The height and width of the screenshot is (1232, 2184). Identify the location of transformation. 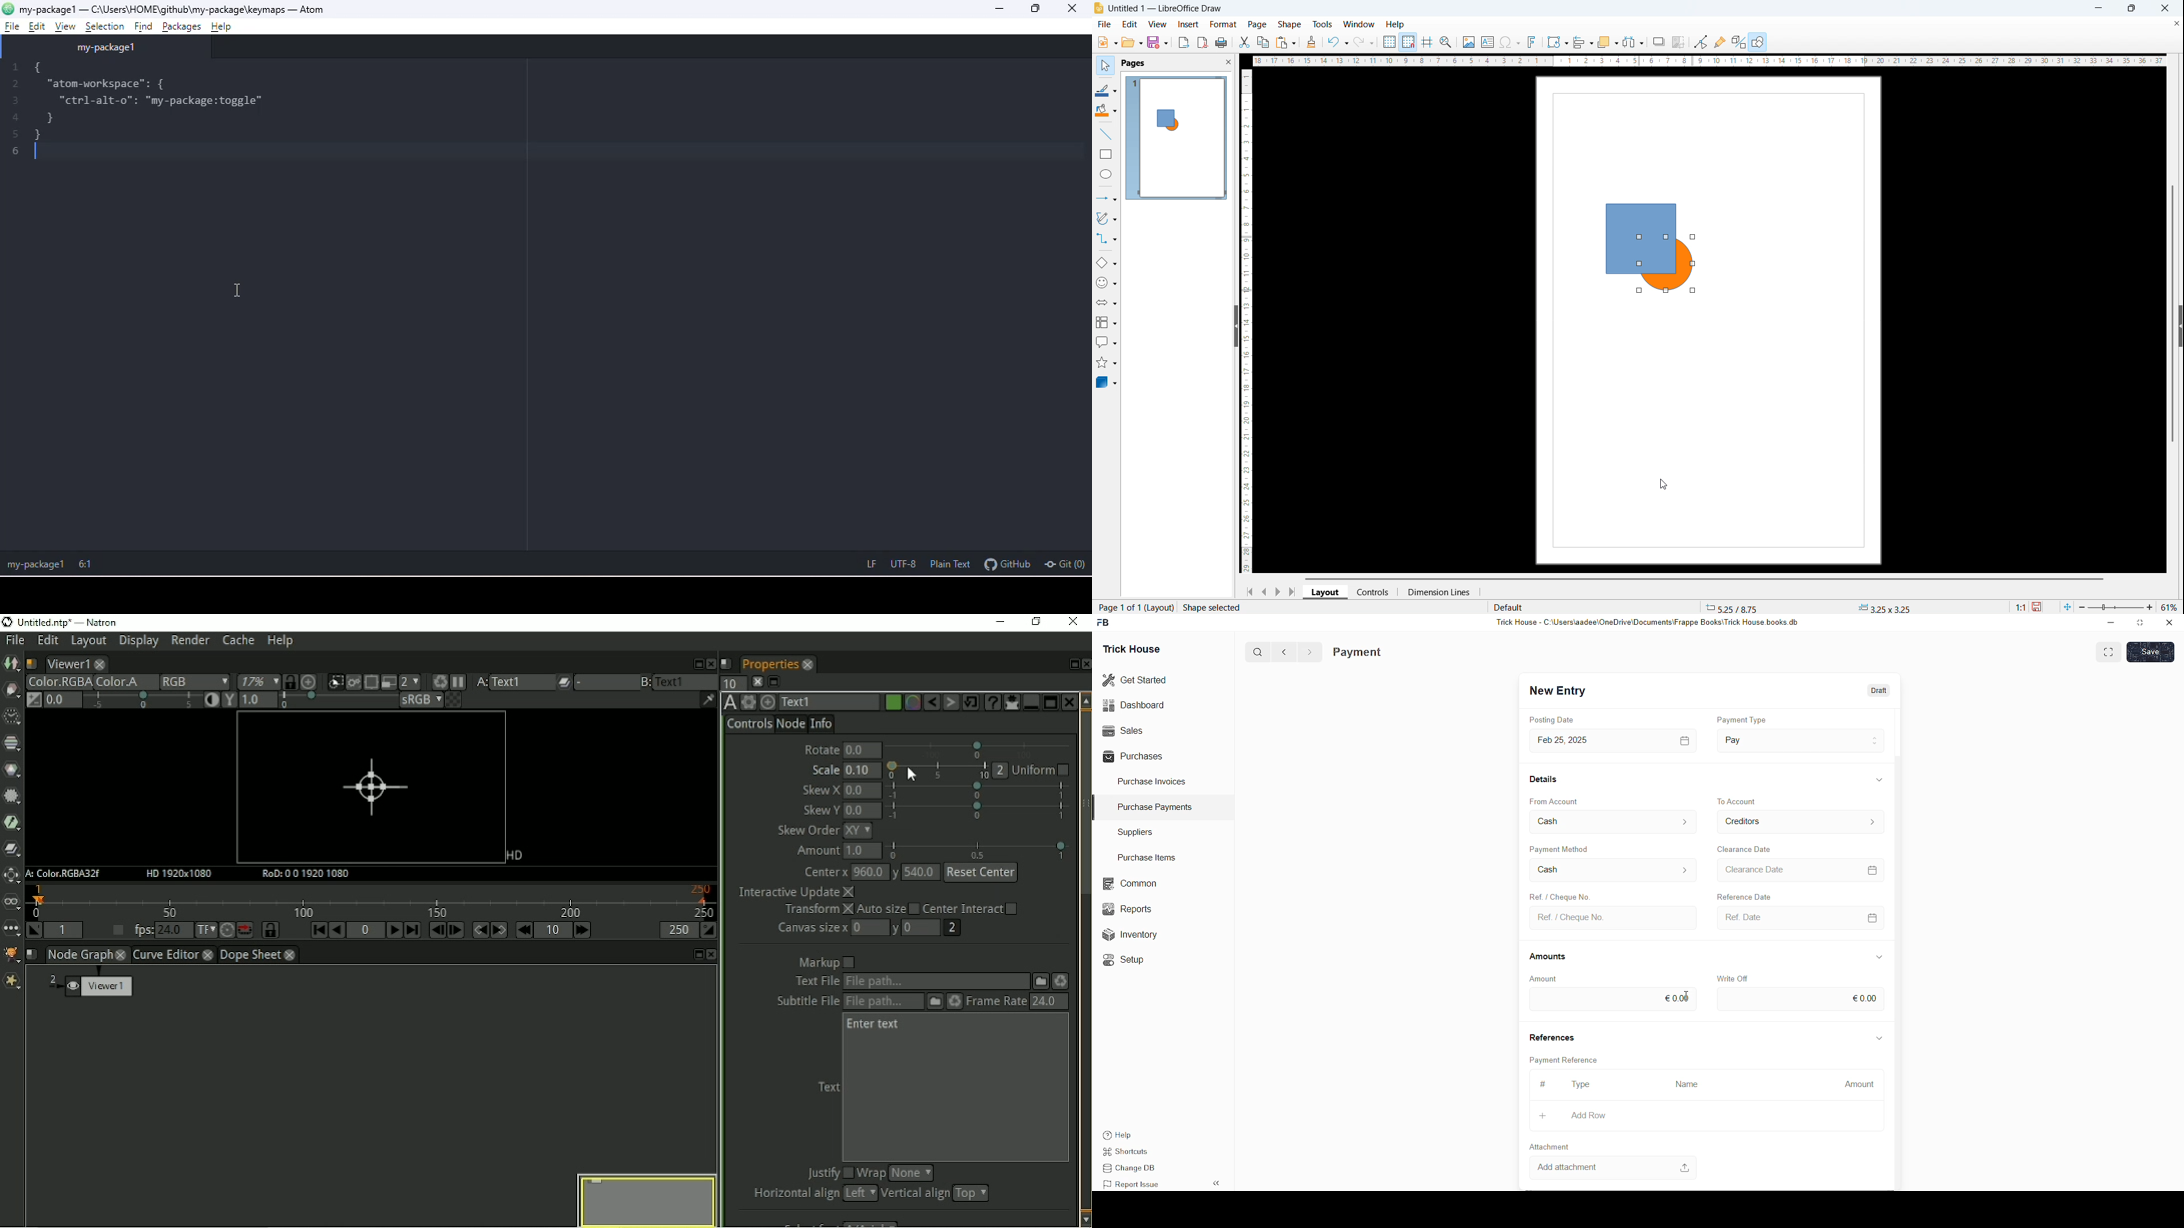
(1558, 43).